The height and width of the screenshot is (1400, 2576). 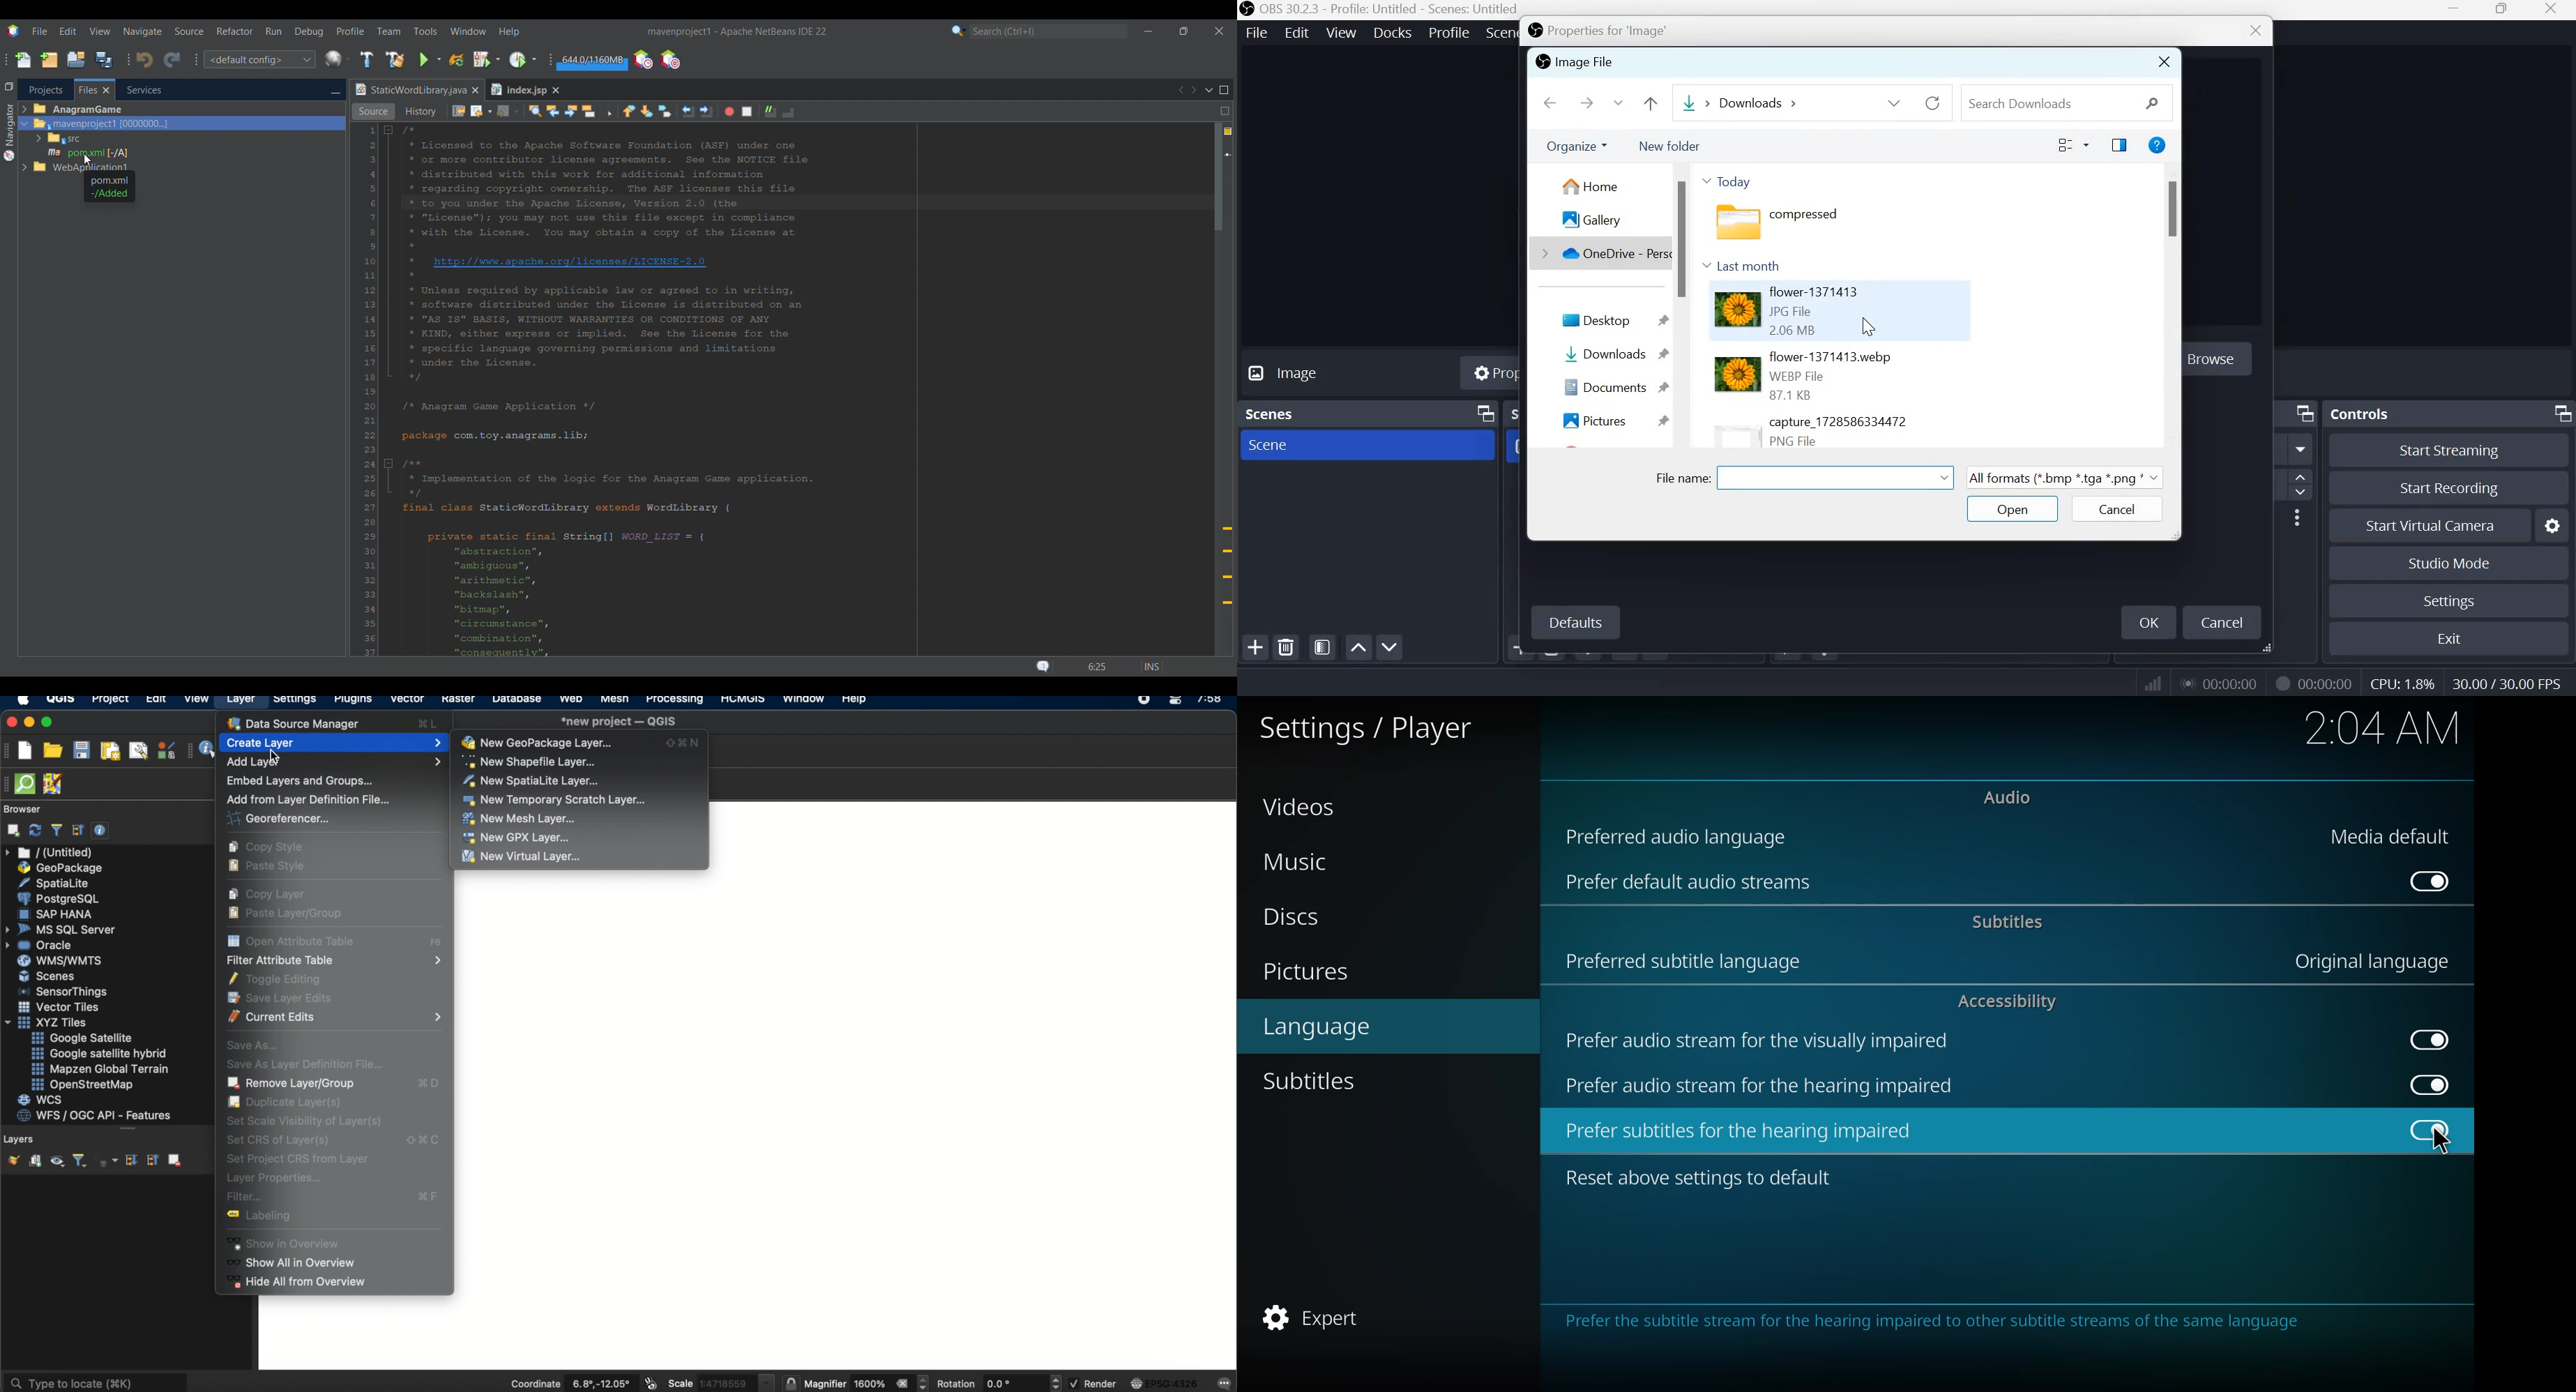 What do you see at coordinates (49, 59) in the screenshot?
I see `New project` at bounding box center [49, 59].